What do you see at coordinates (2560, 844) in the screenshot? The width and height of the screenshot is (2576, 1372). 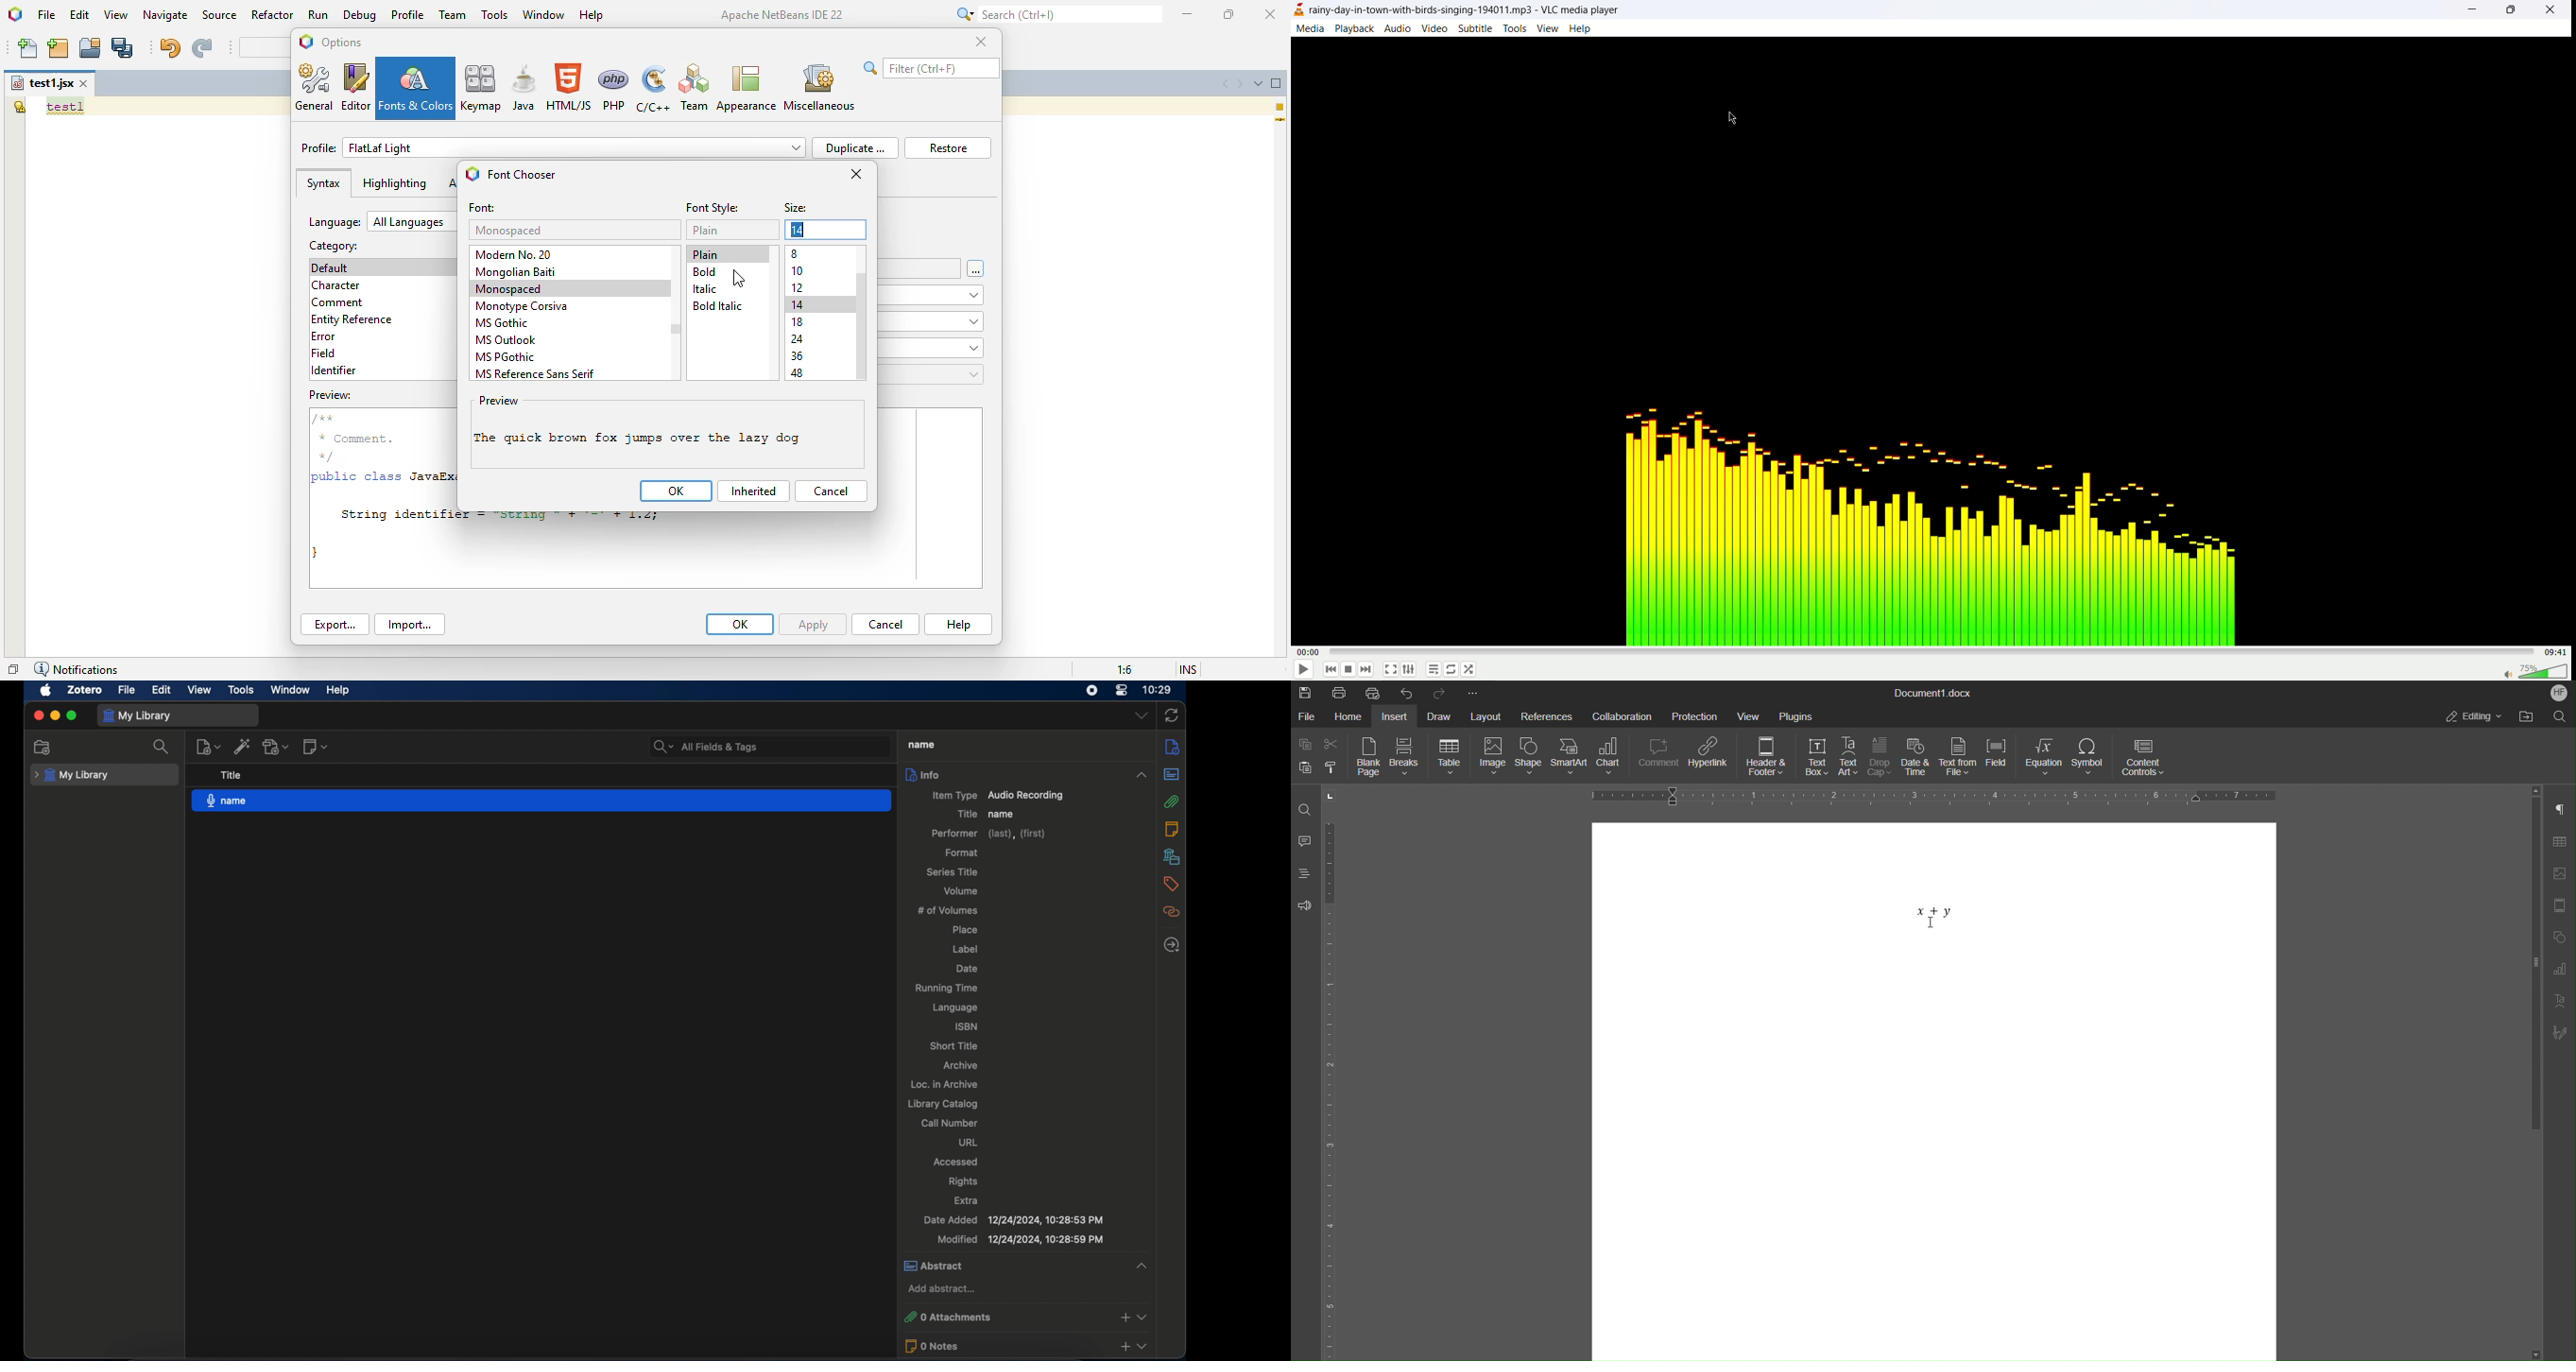 I see `Table` at bounding box center [2560, 844].